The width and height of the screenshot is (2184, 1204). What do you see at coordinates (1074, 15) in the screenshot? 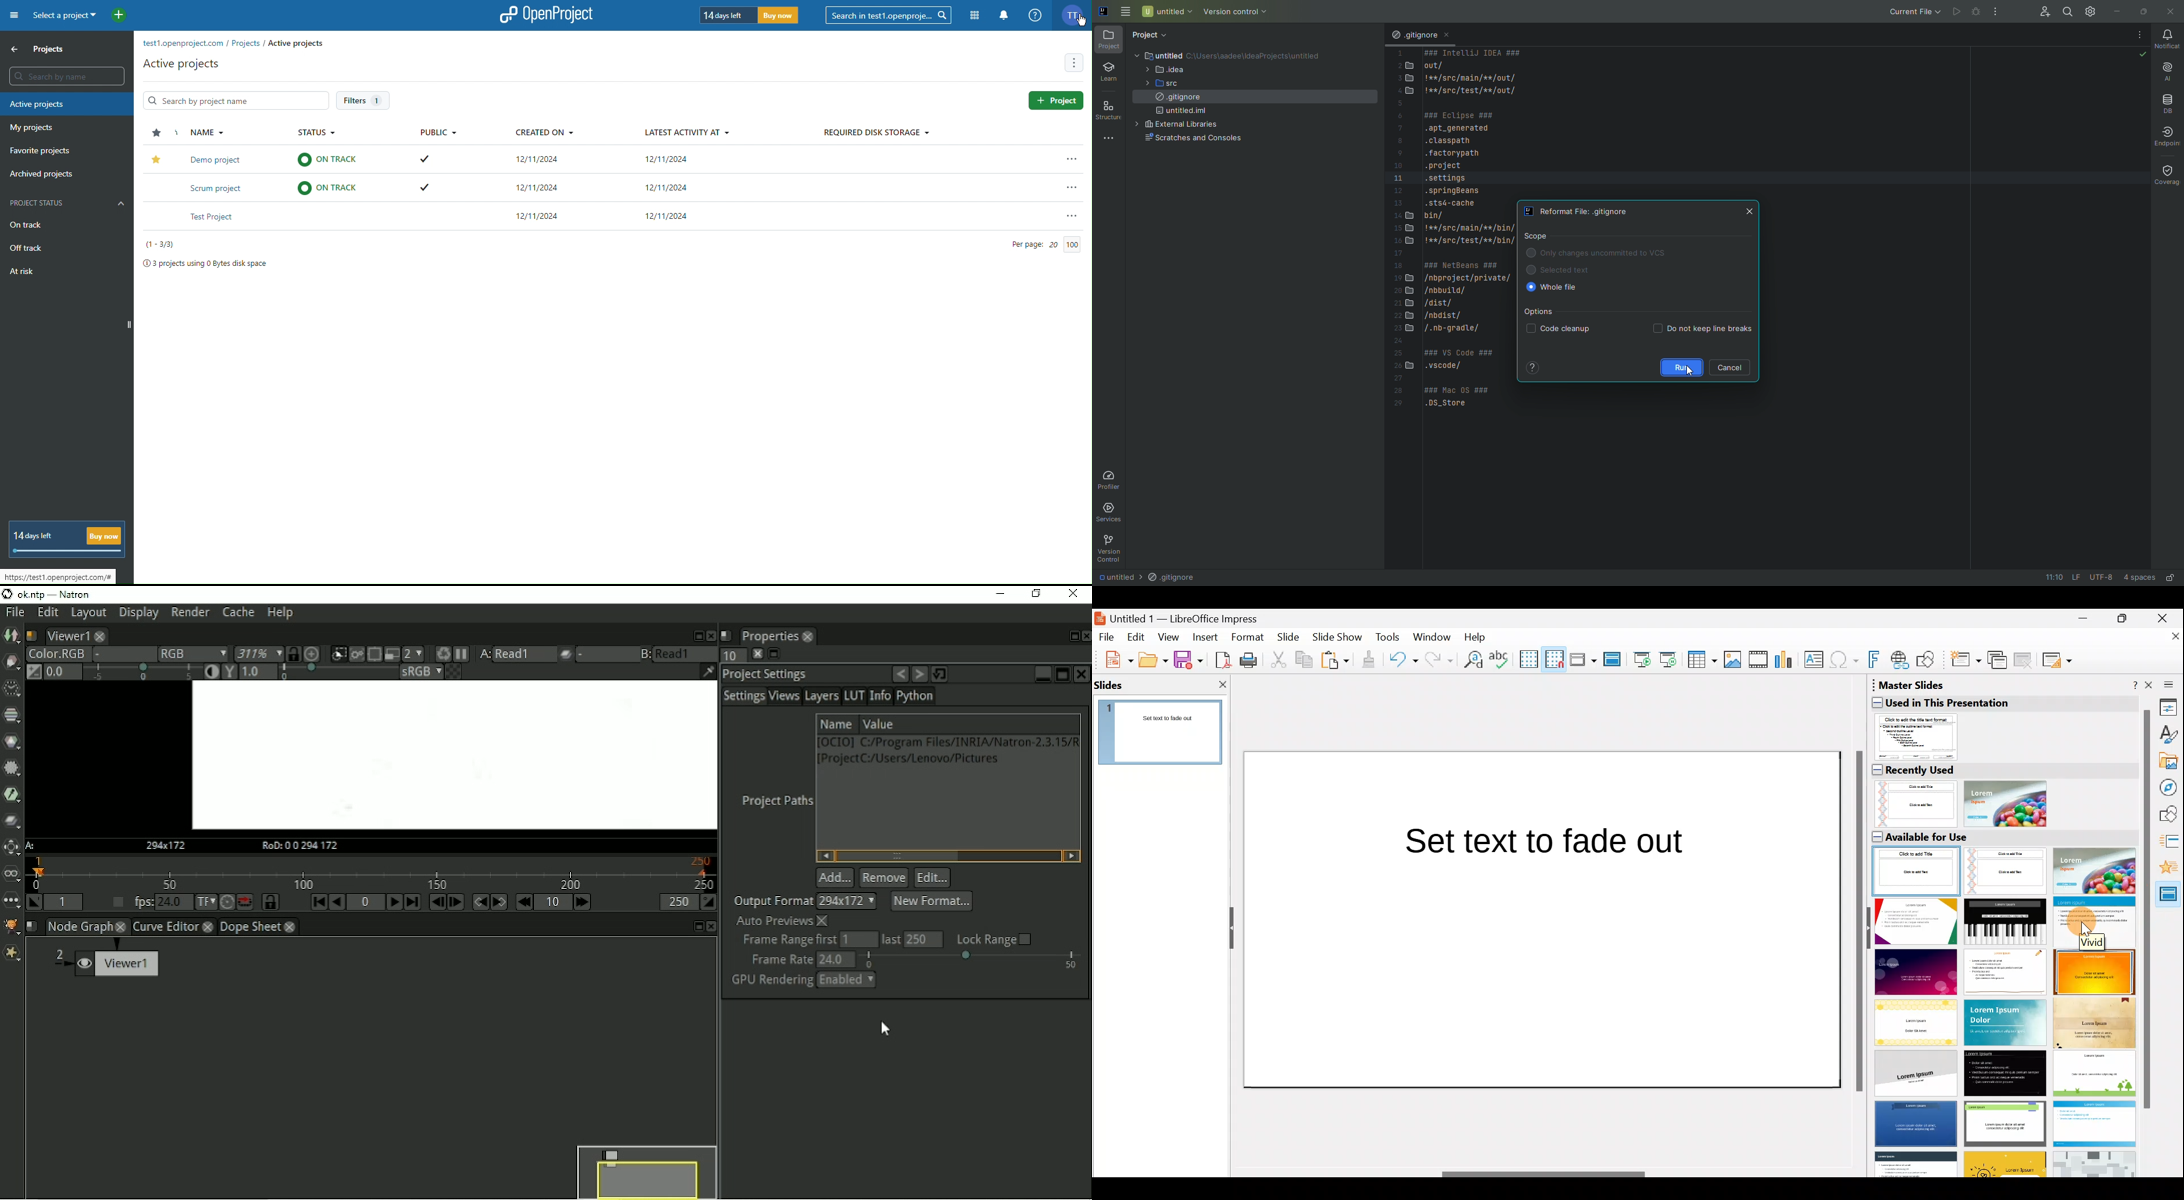
I see `Account` at bounding box center [1074, 15].